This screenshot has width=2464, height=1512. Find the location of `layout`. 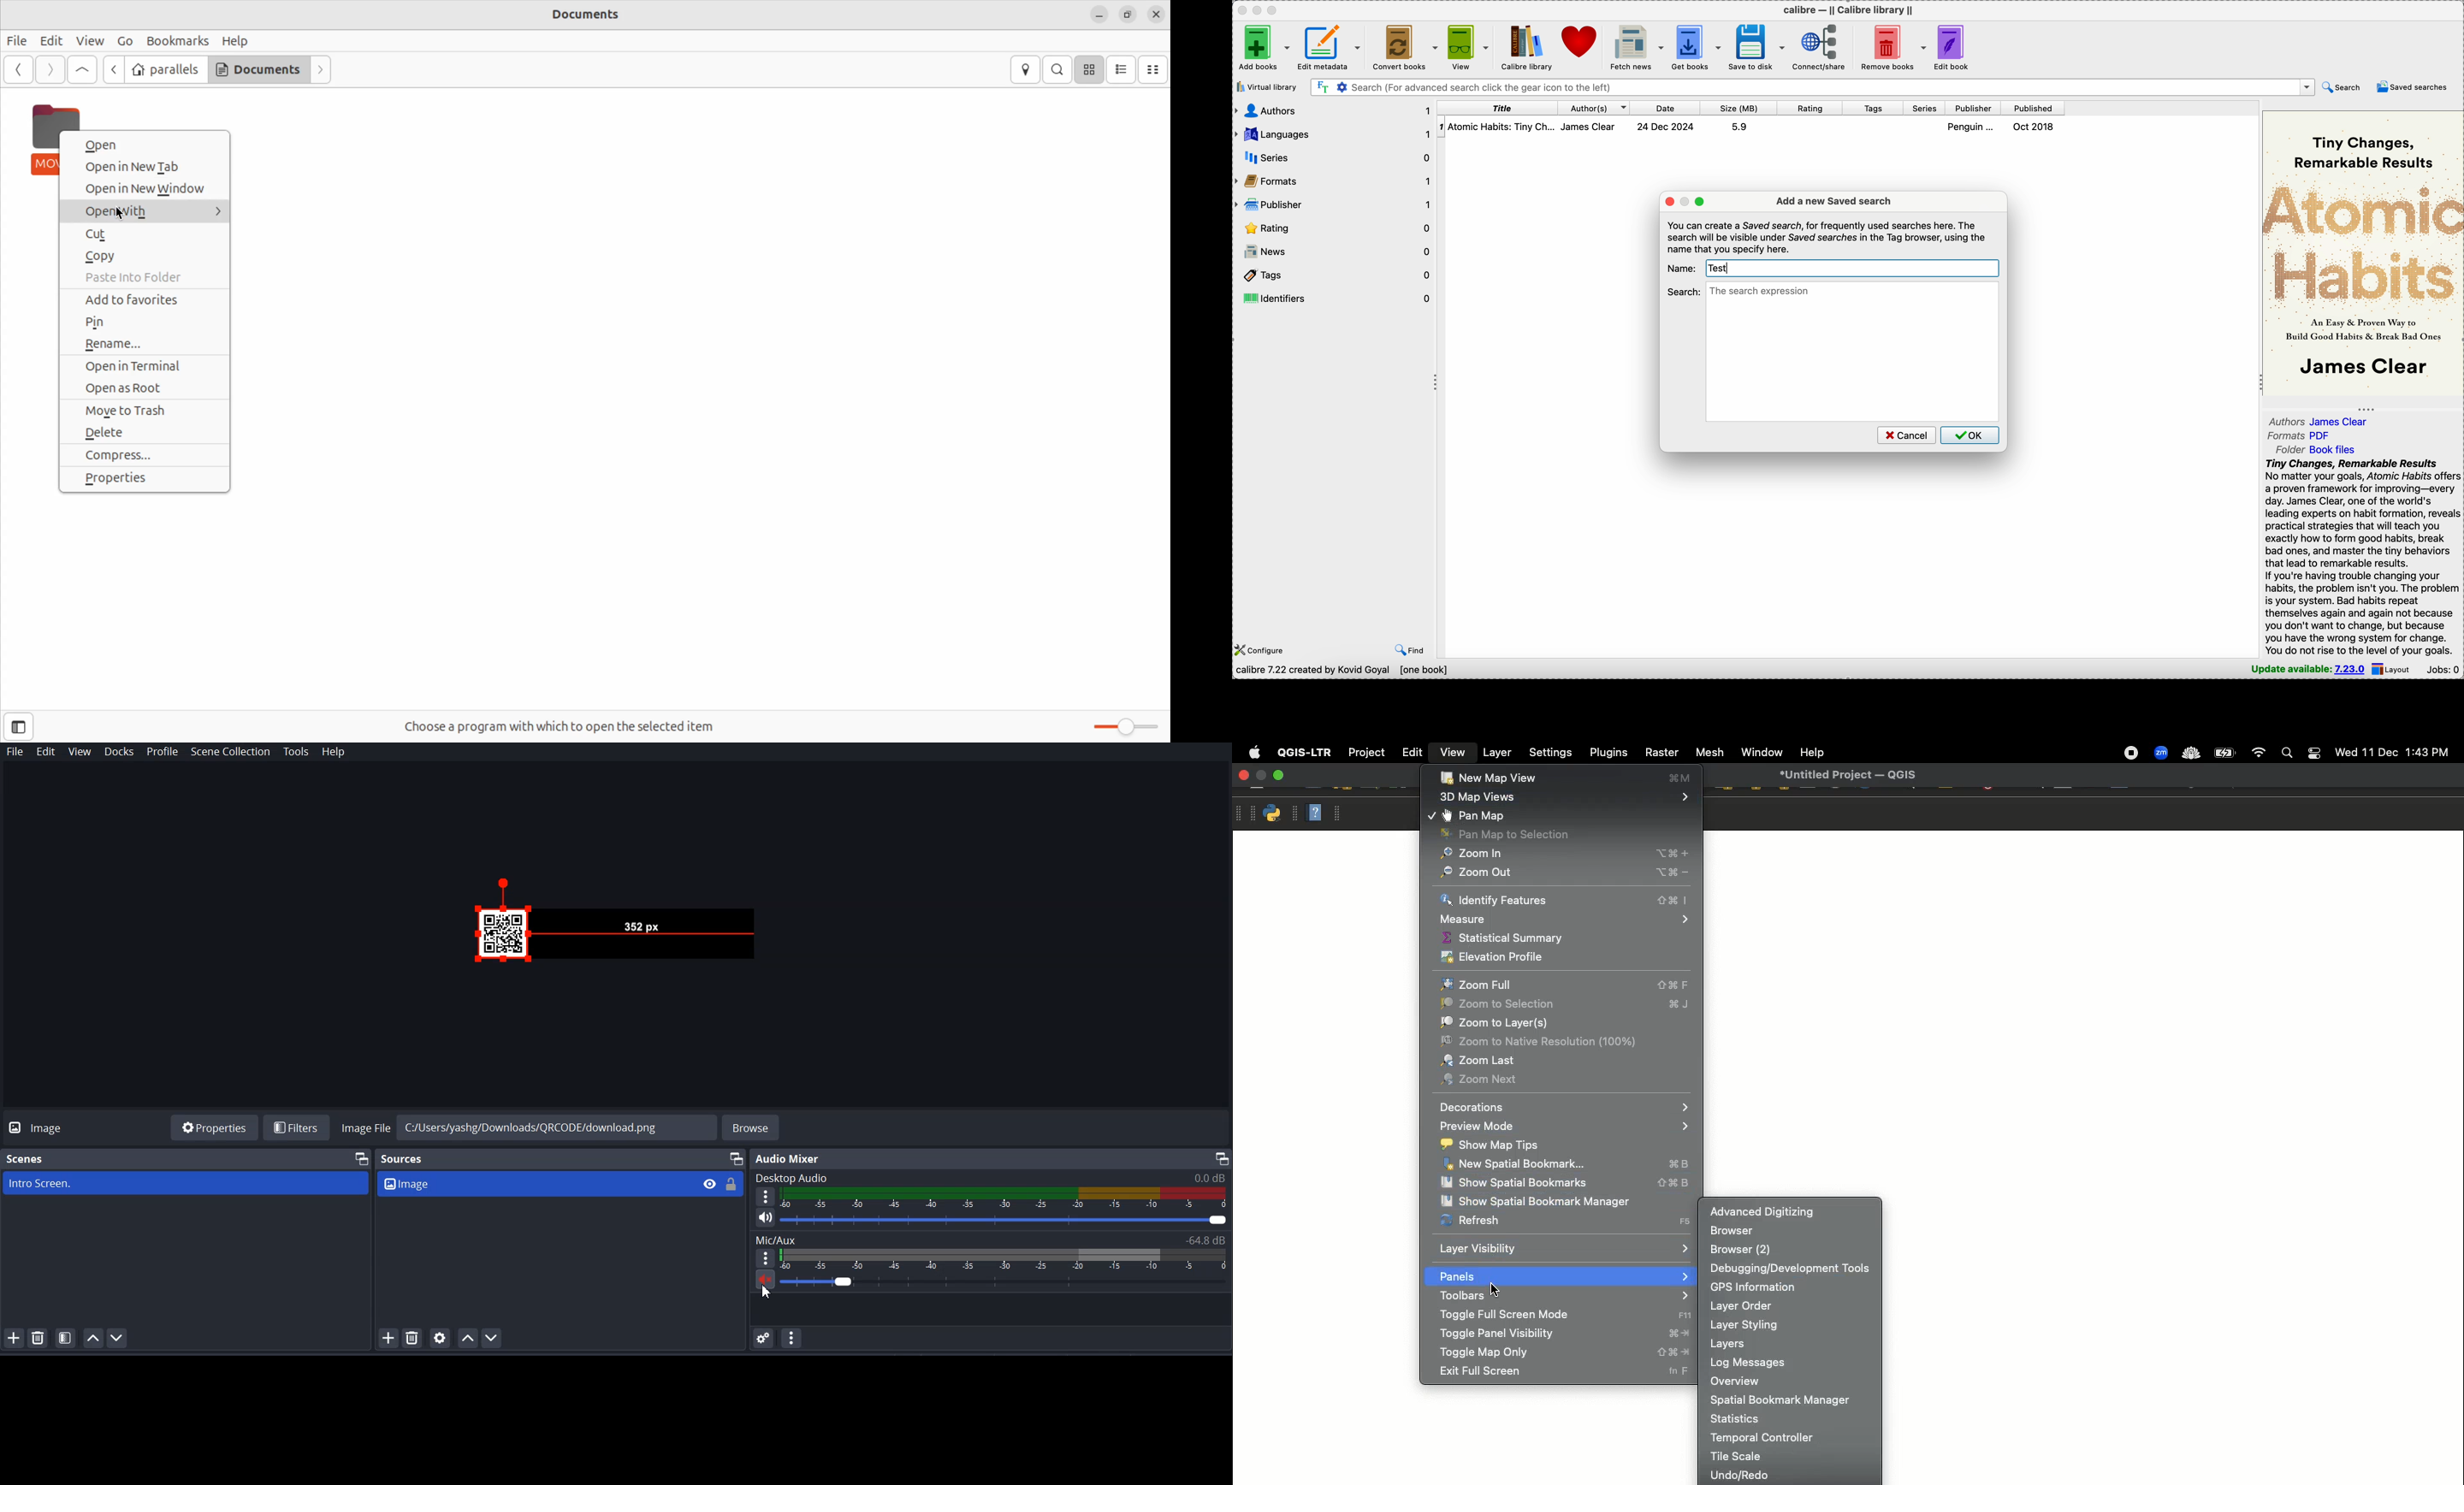

layout is located at coordinates (2394, 669).